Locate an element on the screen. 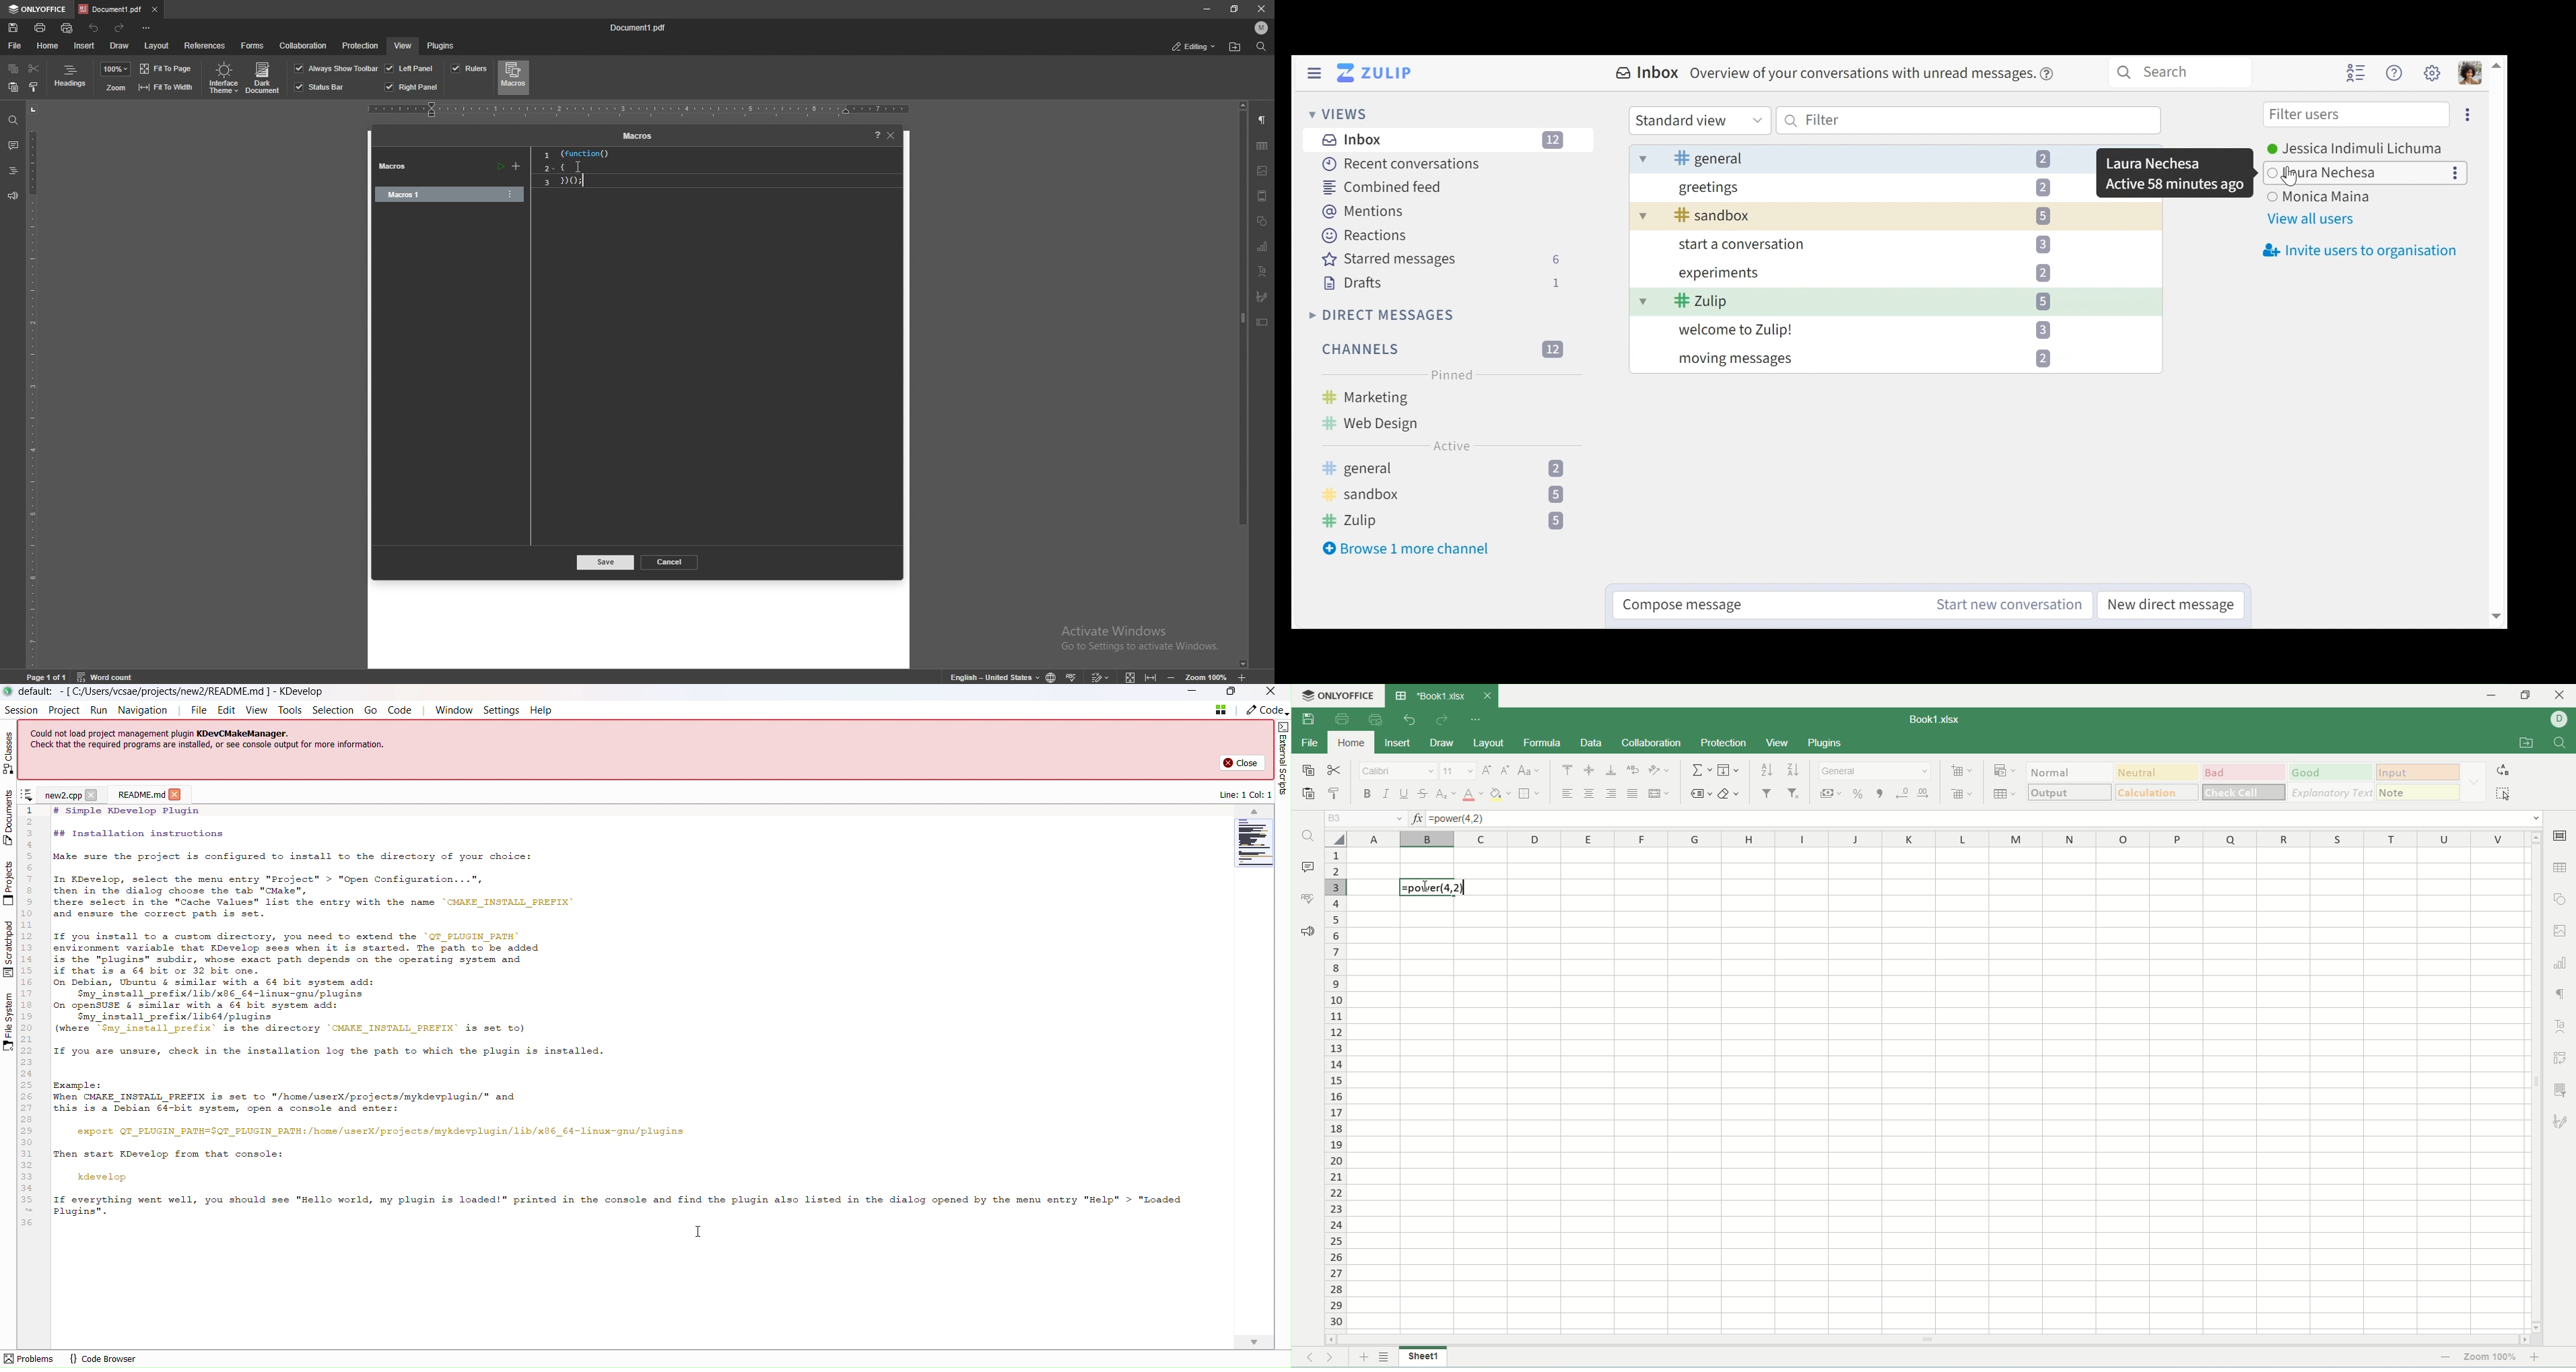 The width and height of the screenshot is (2576, 1372). print is located at coordinates (1342, 718).